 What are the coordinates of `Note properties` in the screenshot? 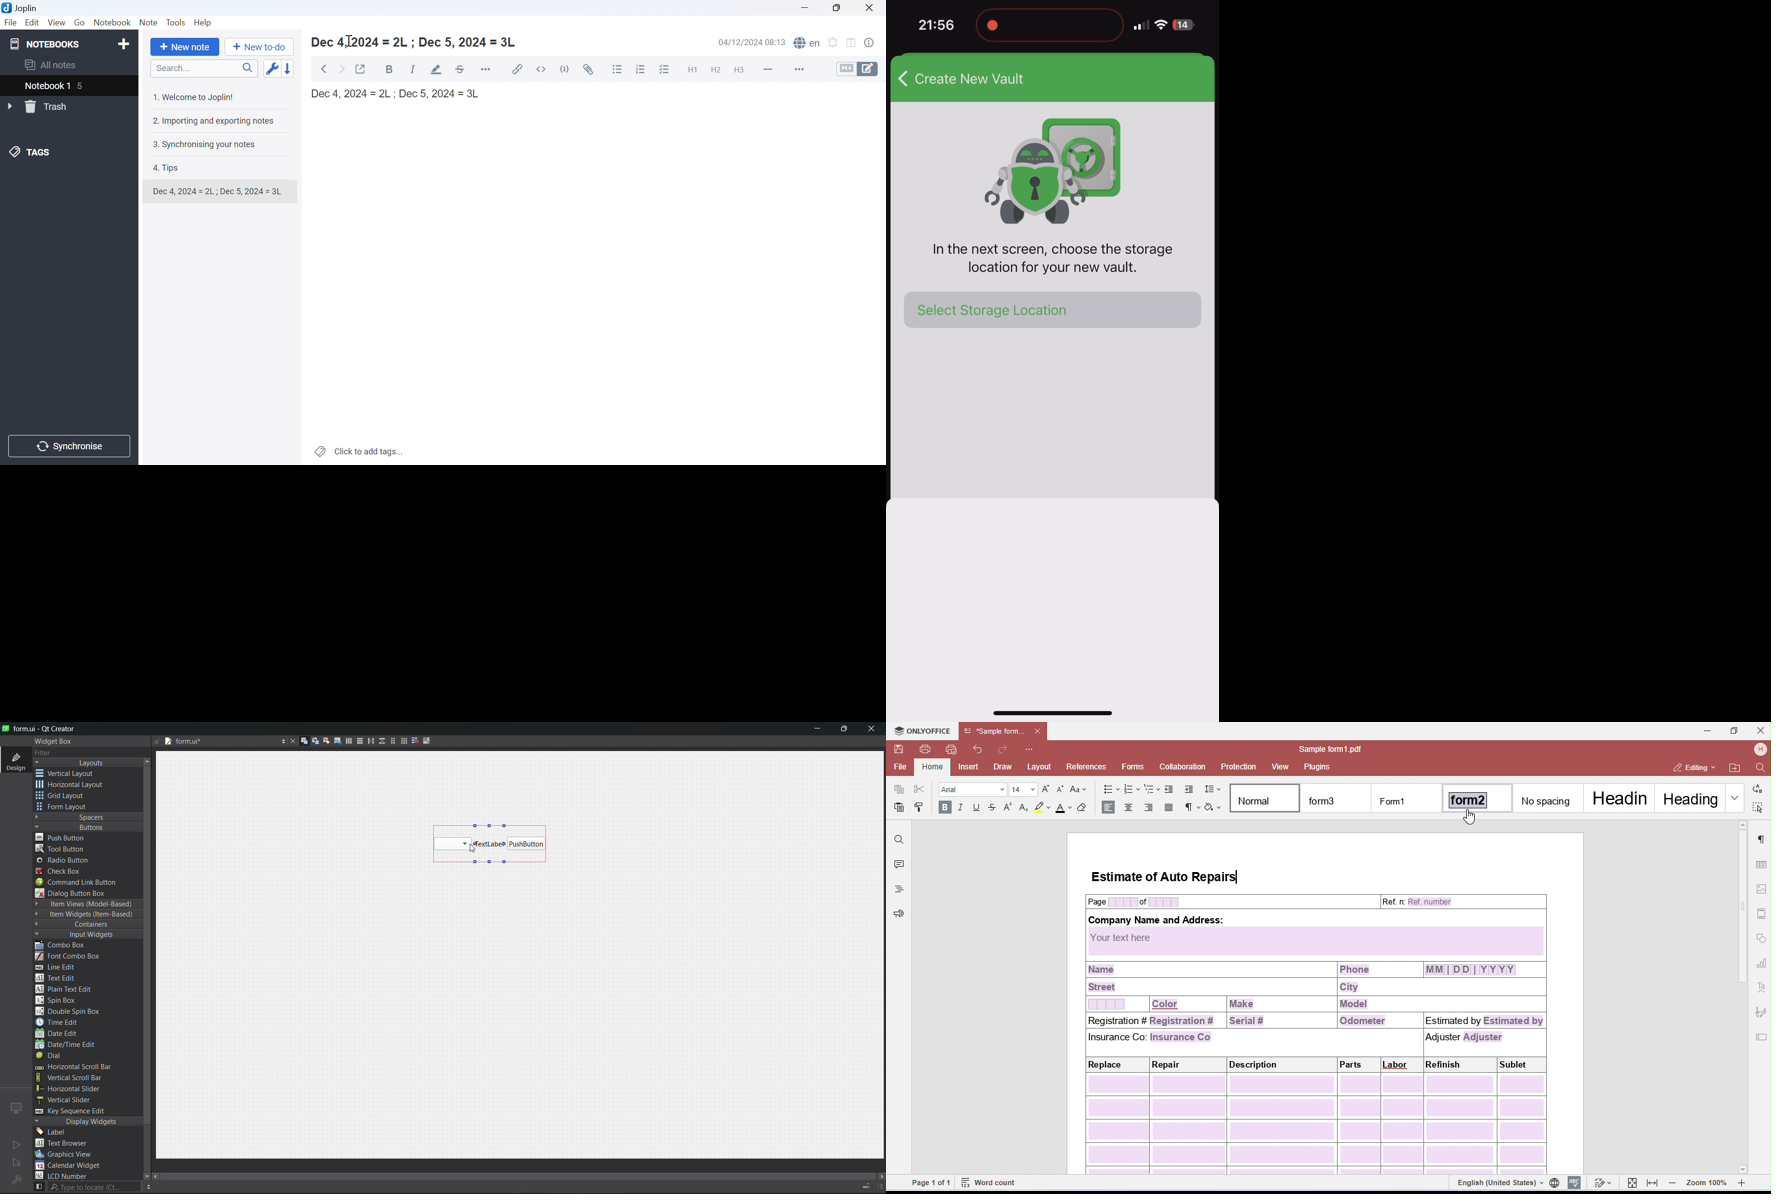 It's located at (874, 42).